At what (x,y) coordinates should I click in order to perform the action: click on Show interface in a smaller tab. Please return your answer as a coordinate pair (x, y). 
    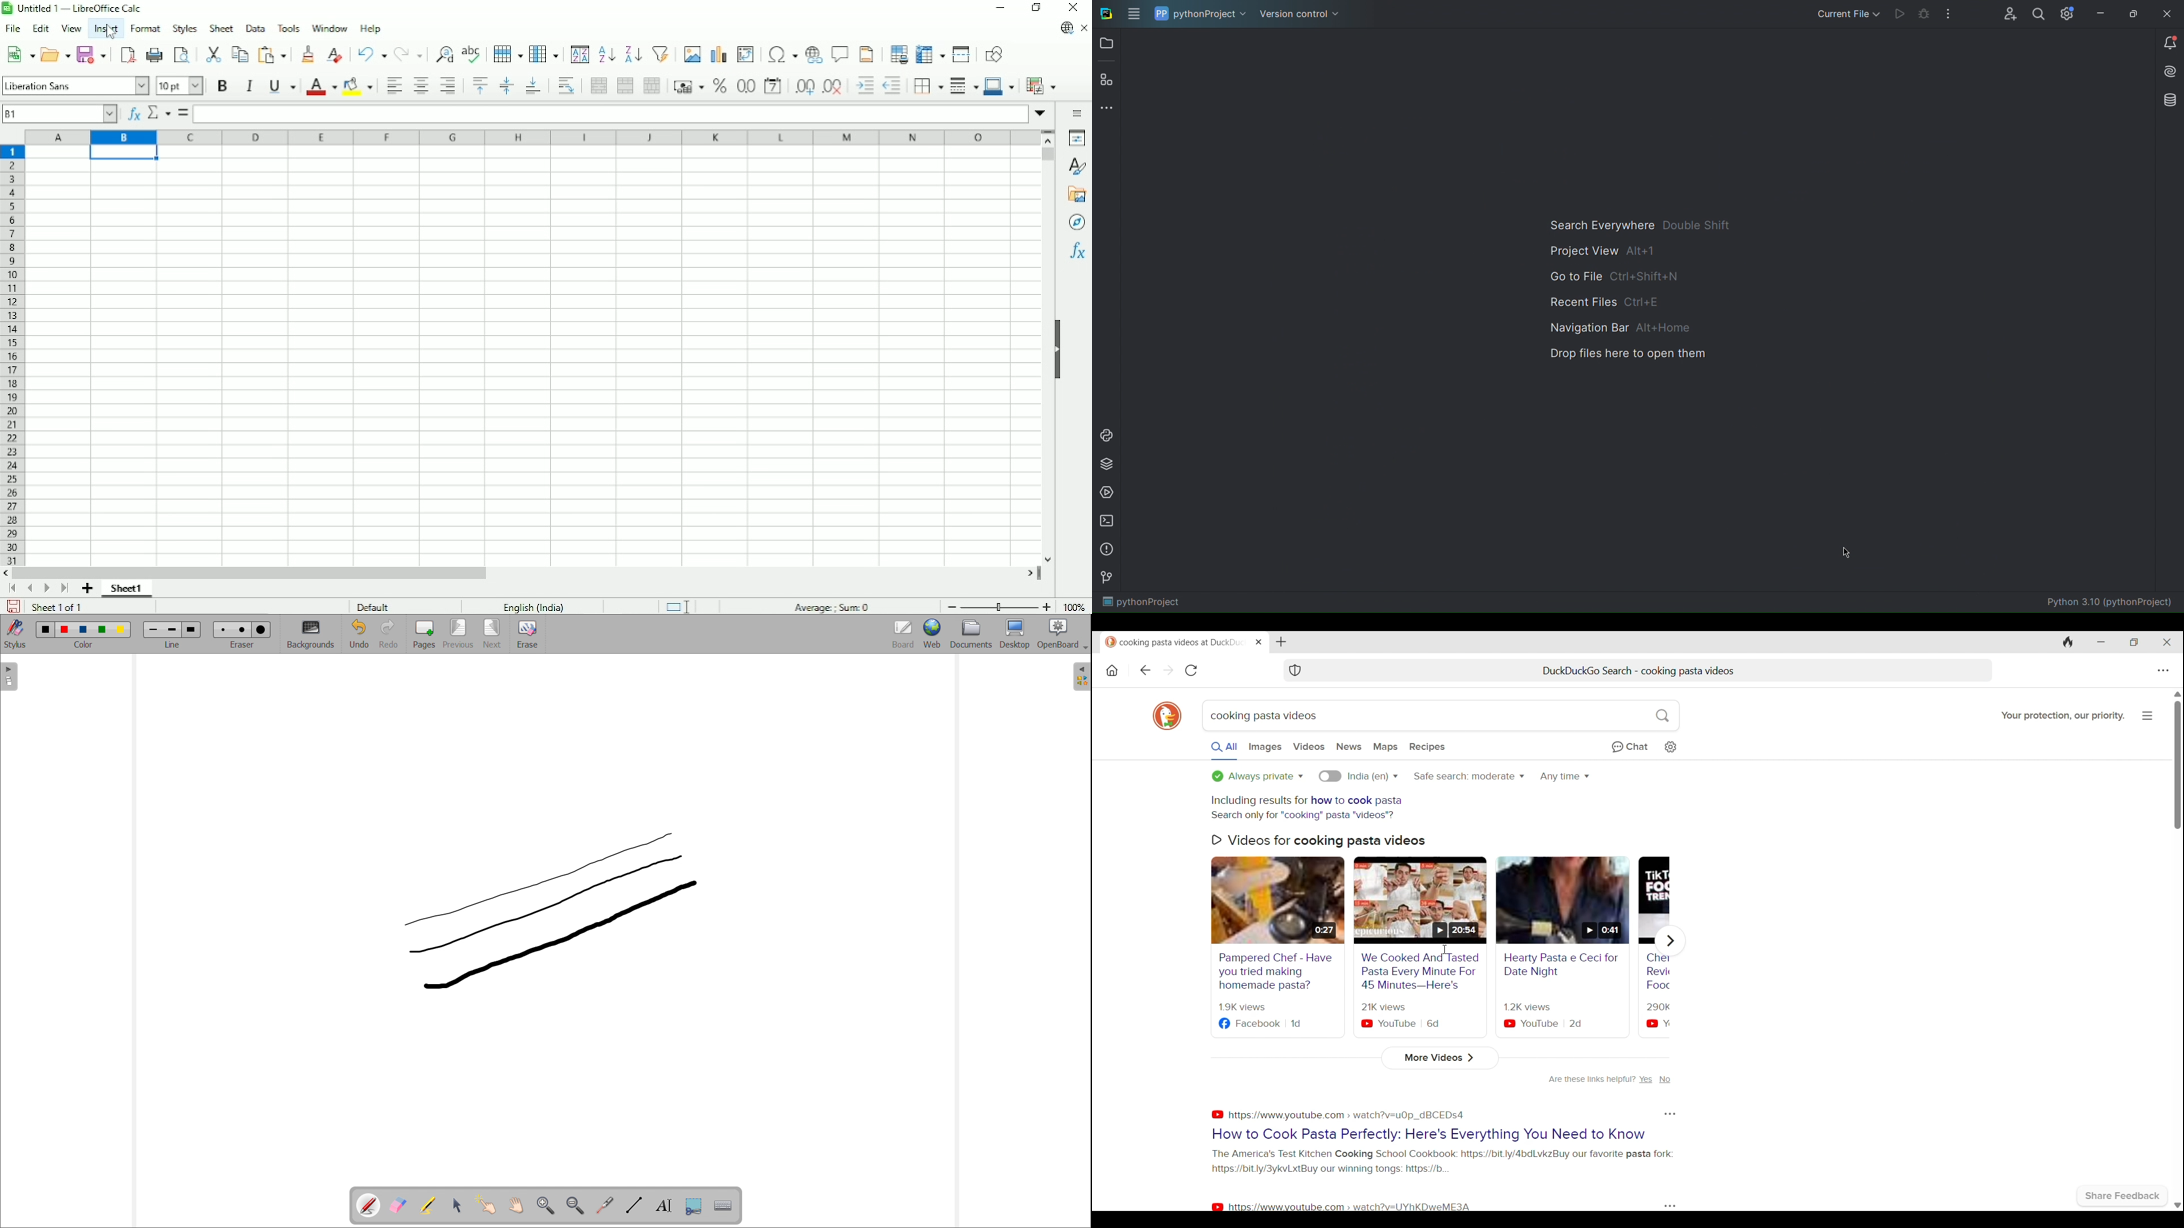
    Looking at the image, I should click on (2135, 642).